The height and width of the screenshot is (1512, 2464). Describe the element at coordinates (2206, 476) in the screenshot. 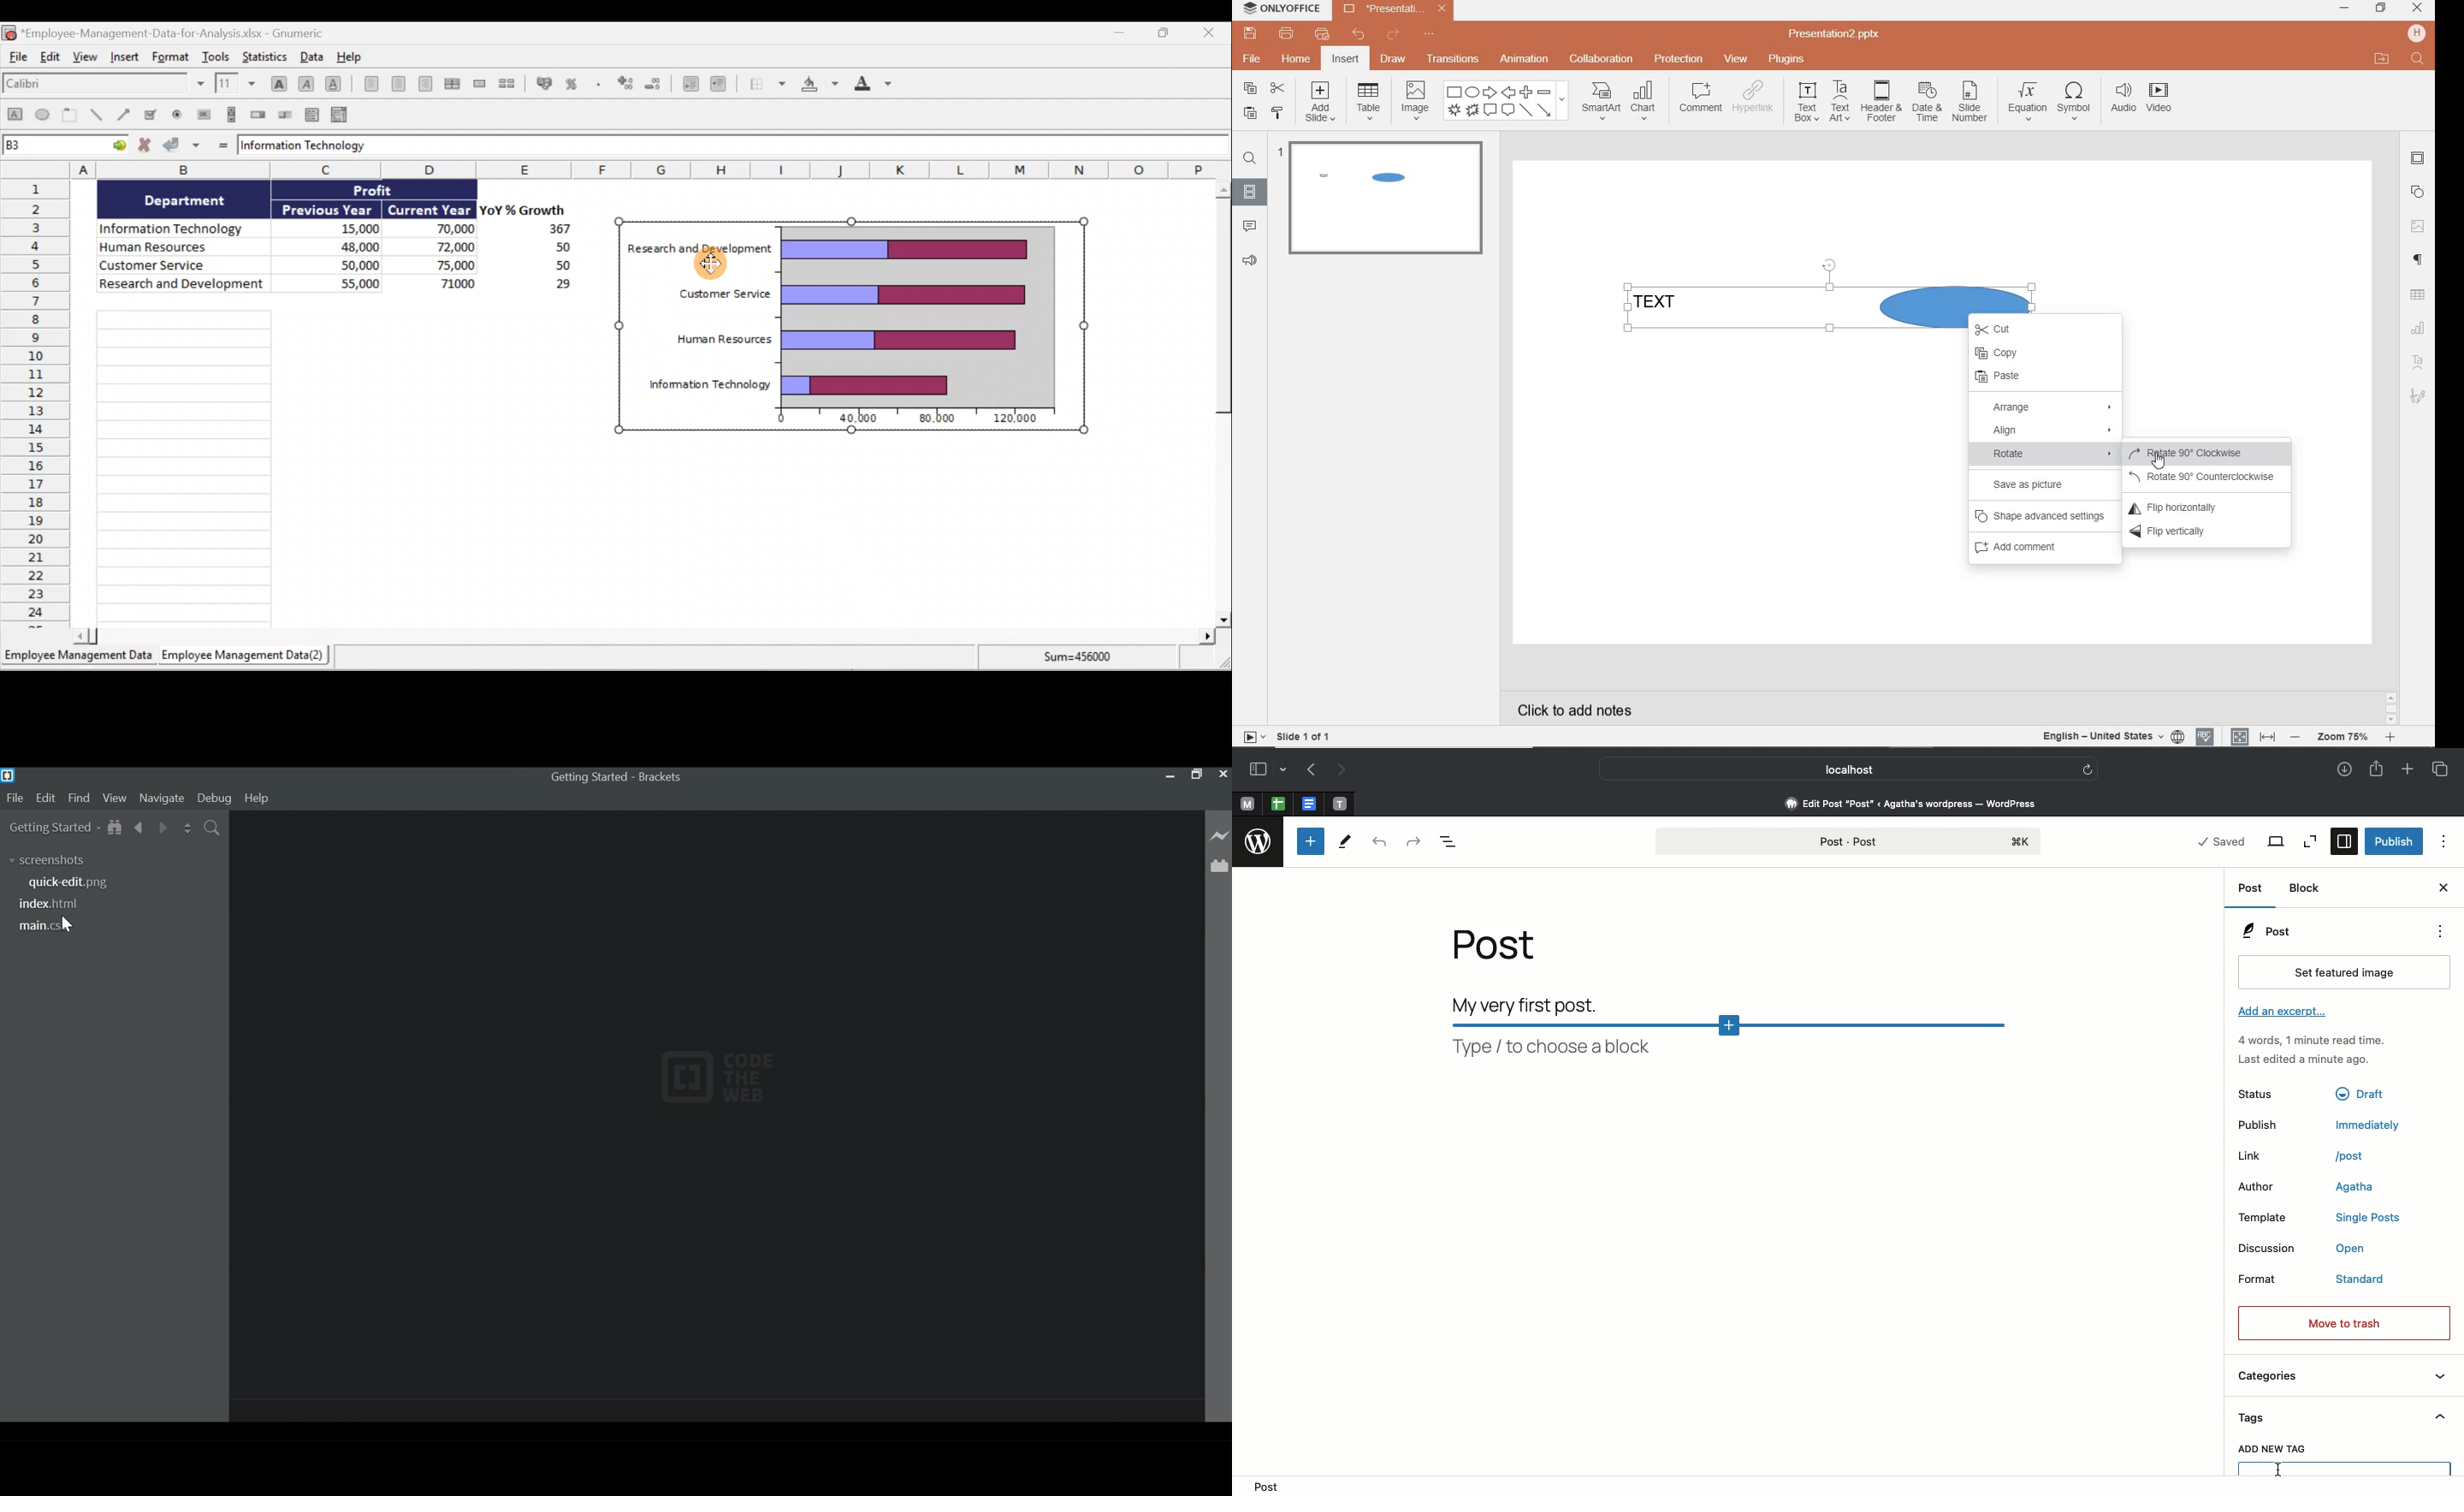

I see `ROTATE 90 COUNTERCLOCKWISE` at that location.